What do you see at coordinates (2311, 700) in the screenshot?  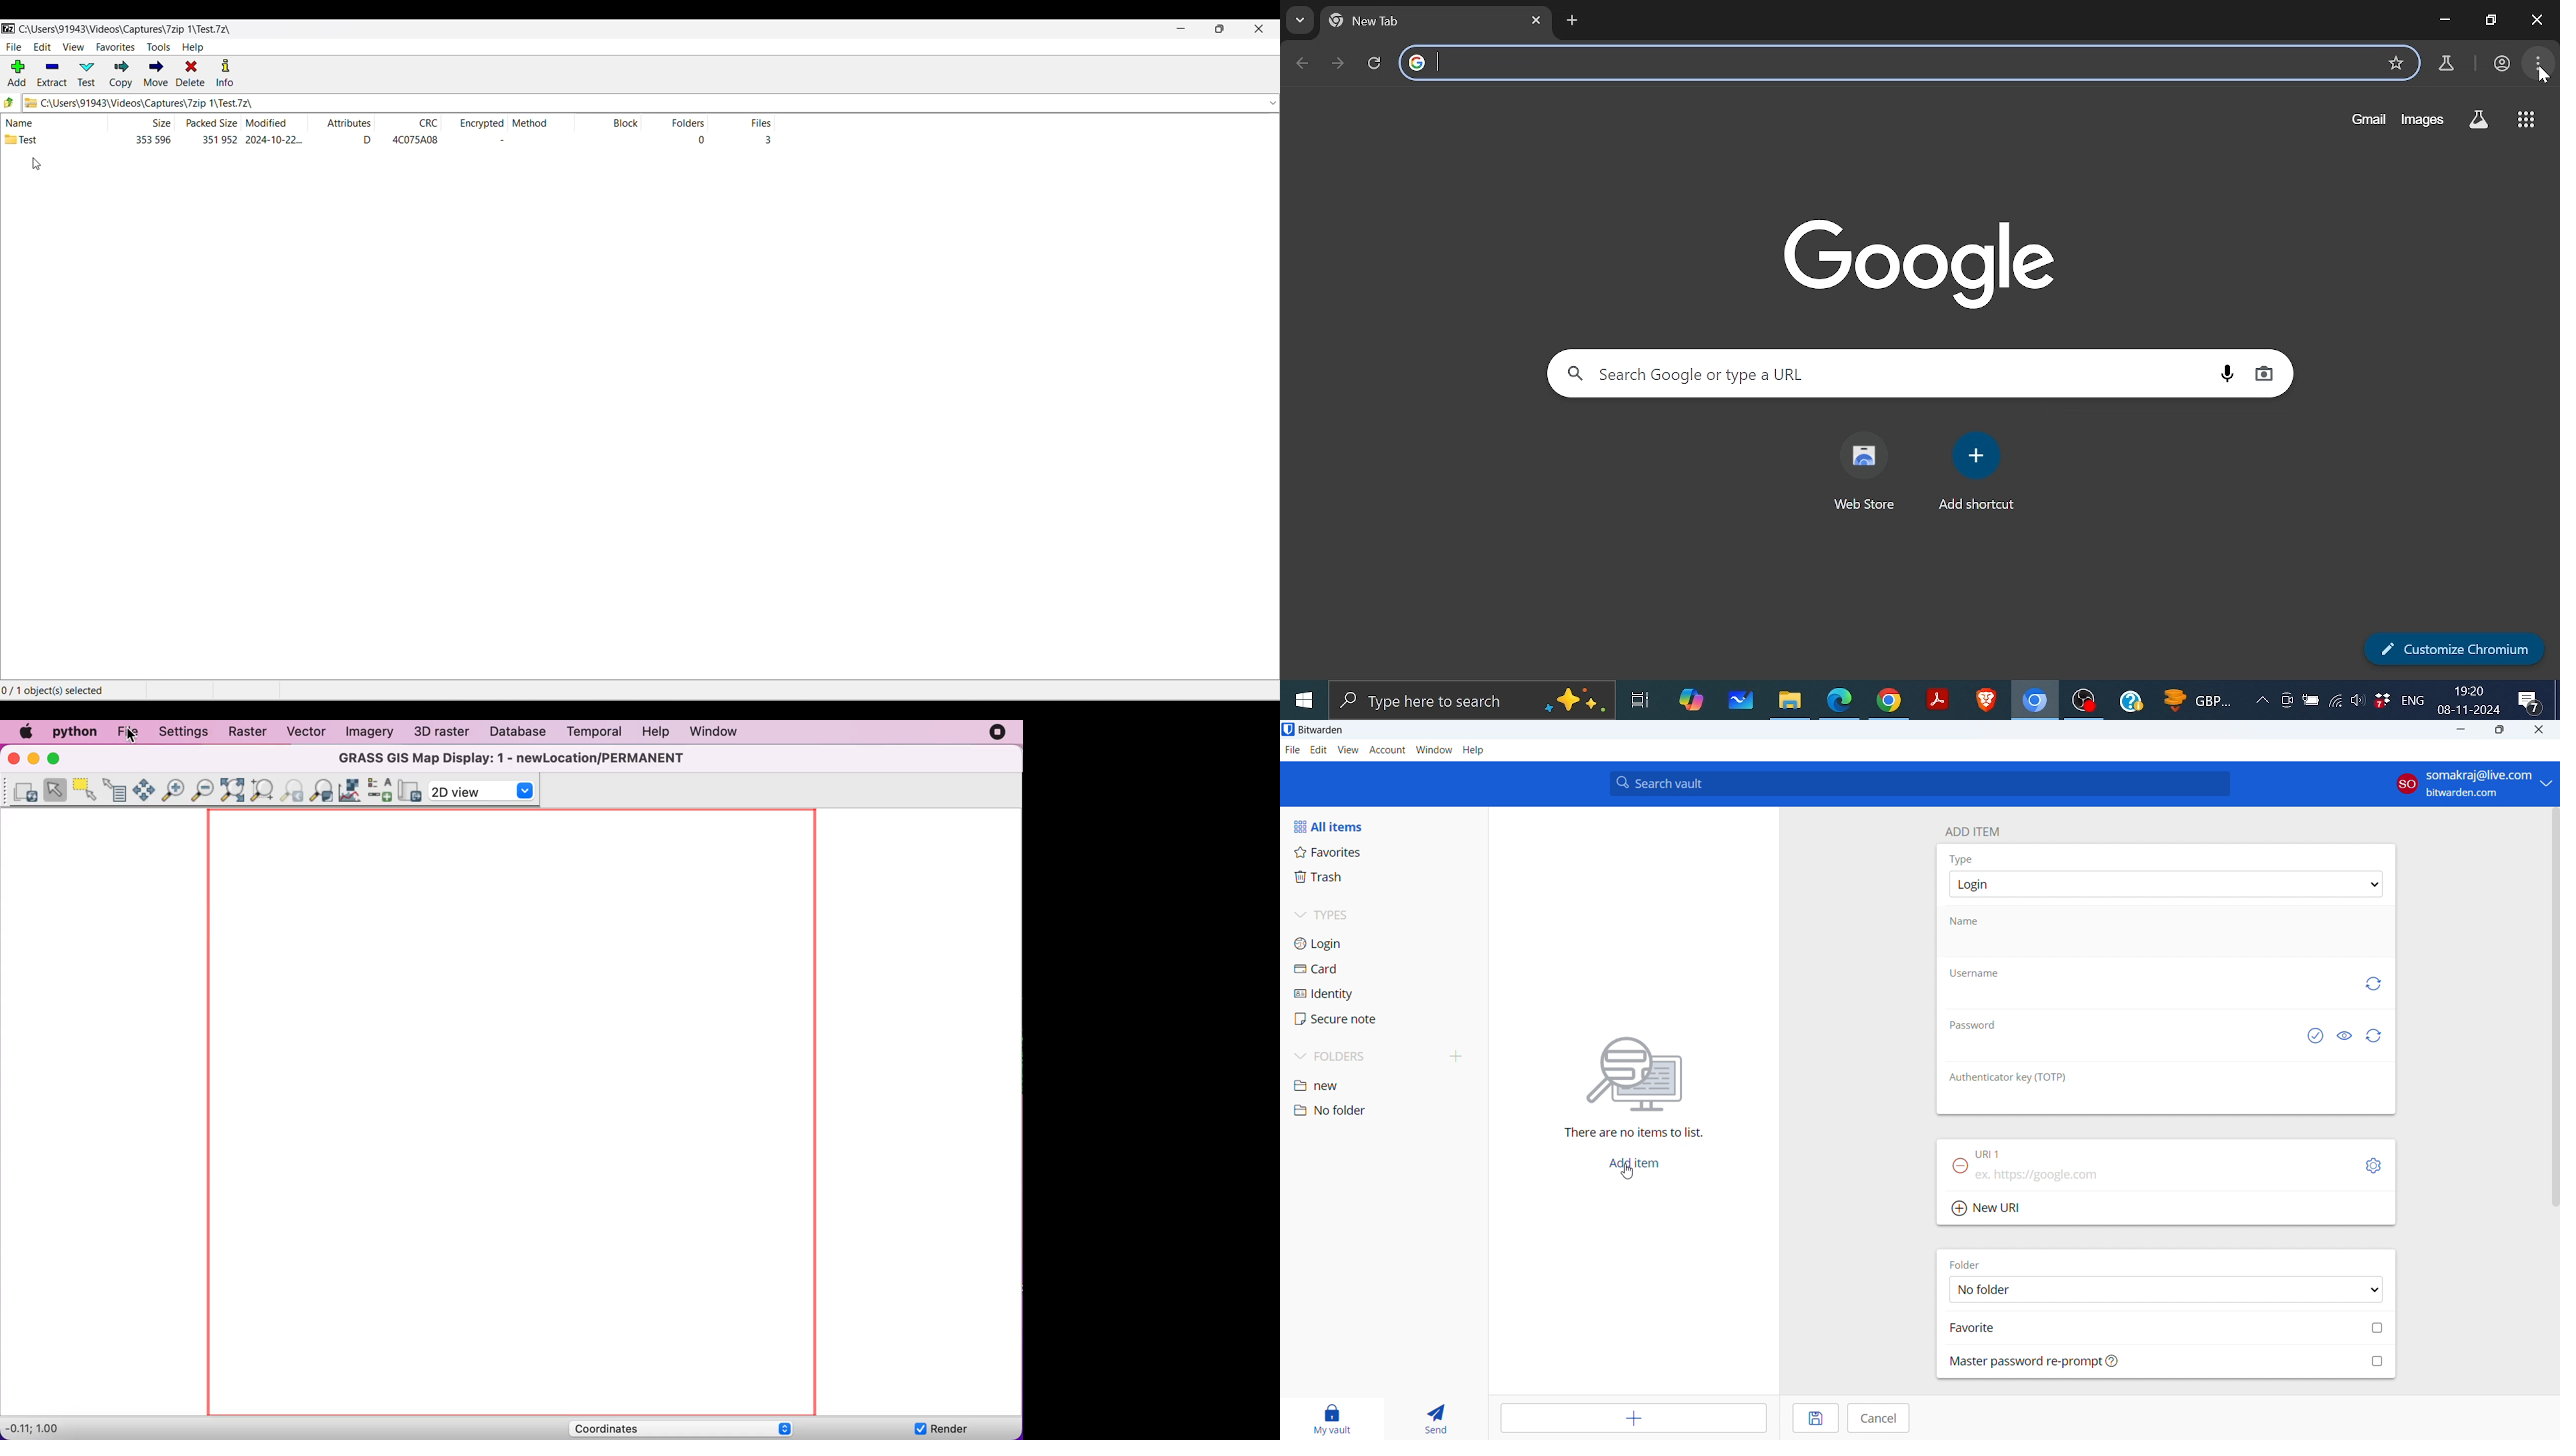 I see `Battery` at bounding box center [2311, 700].